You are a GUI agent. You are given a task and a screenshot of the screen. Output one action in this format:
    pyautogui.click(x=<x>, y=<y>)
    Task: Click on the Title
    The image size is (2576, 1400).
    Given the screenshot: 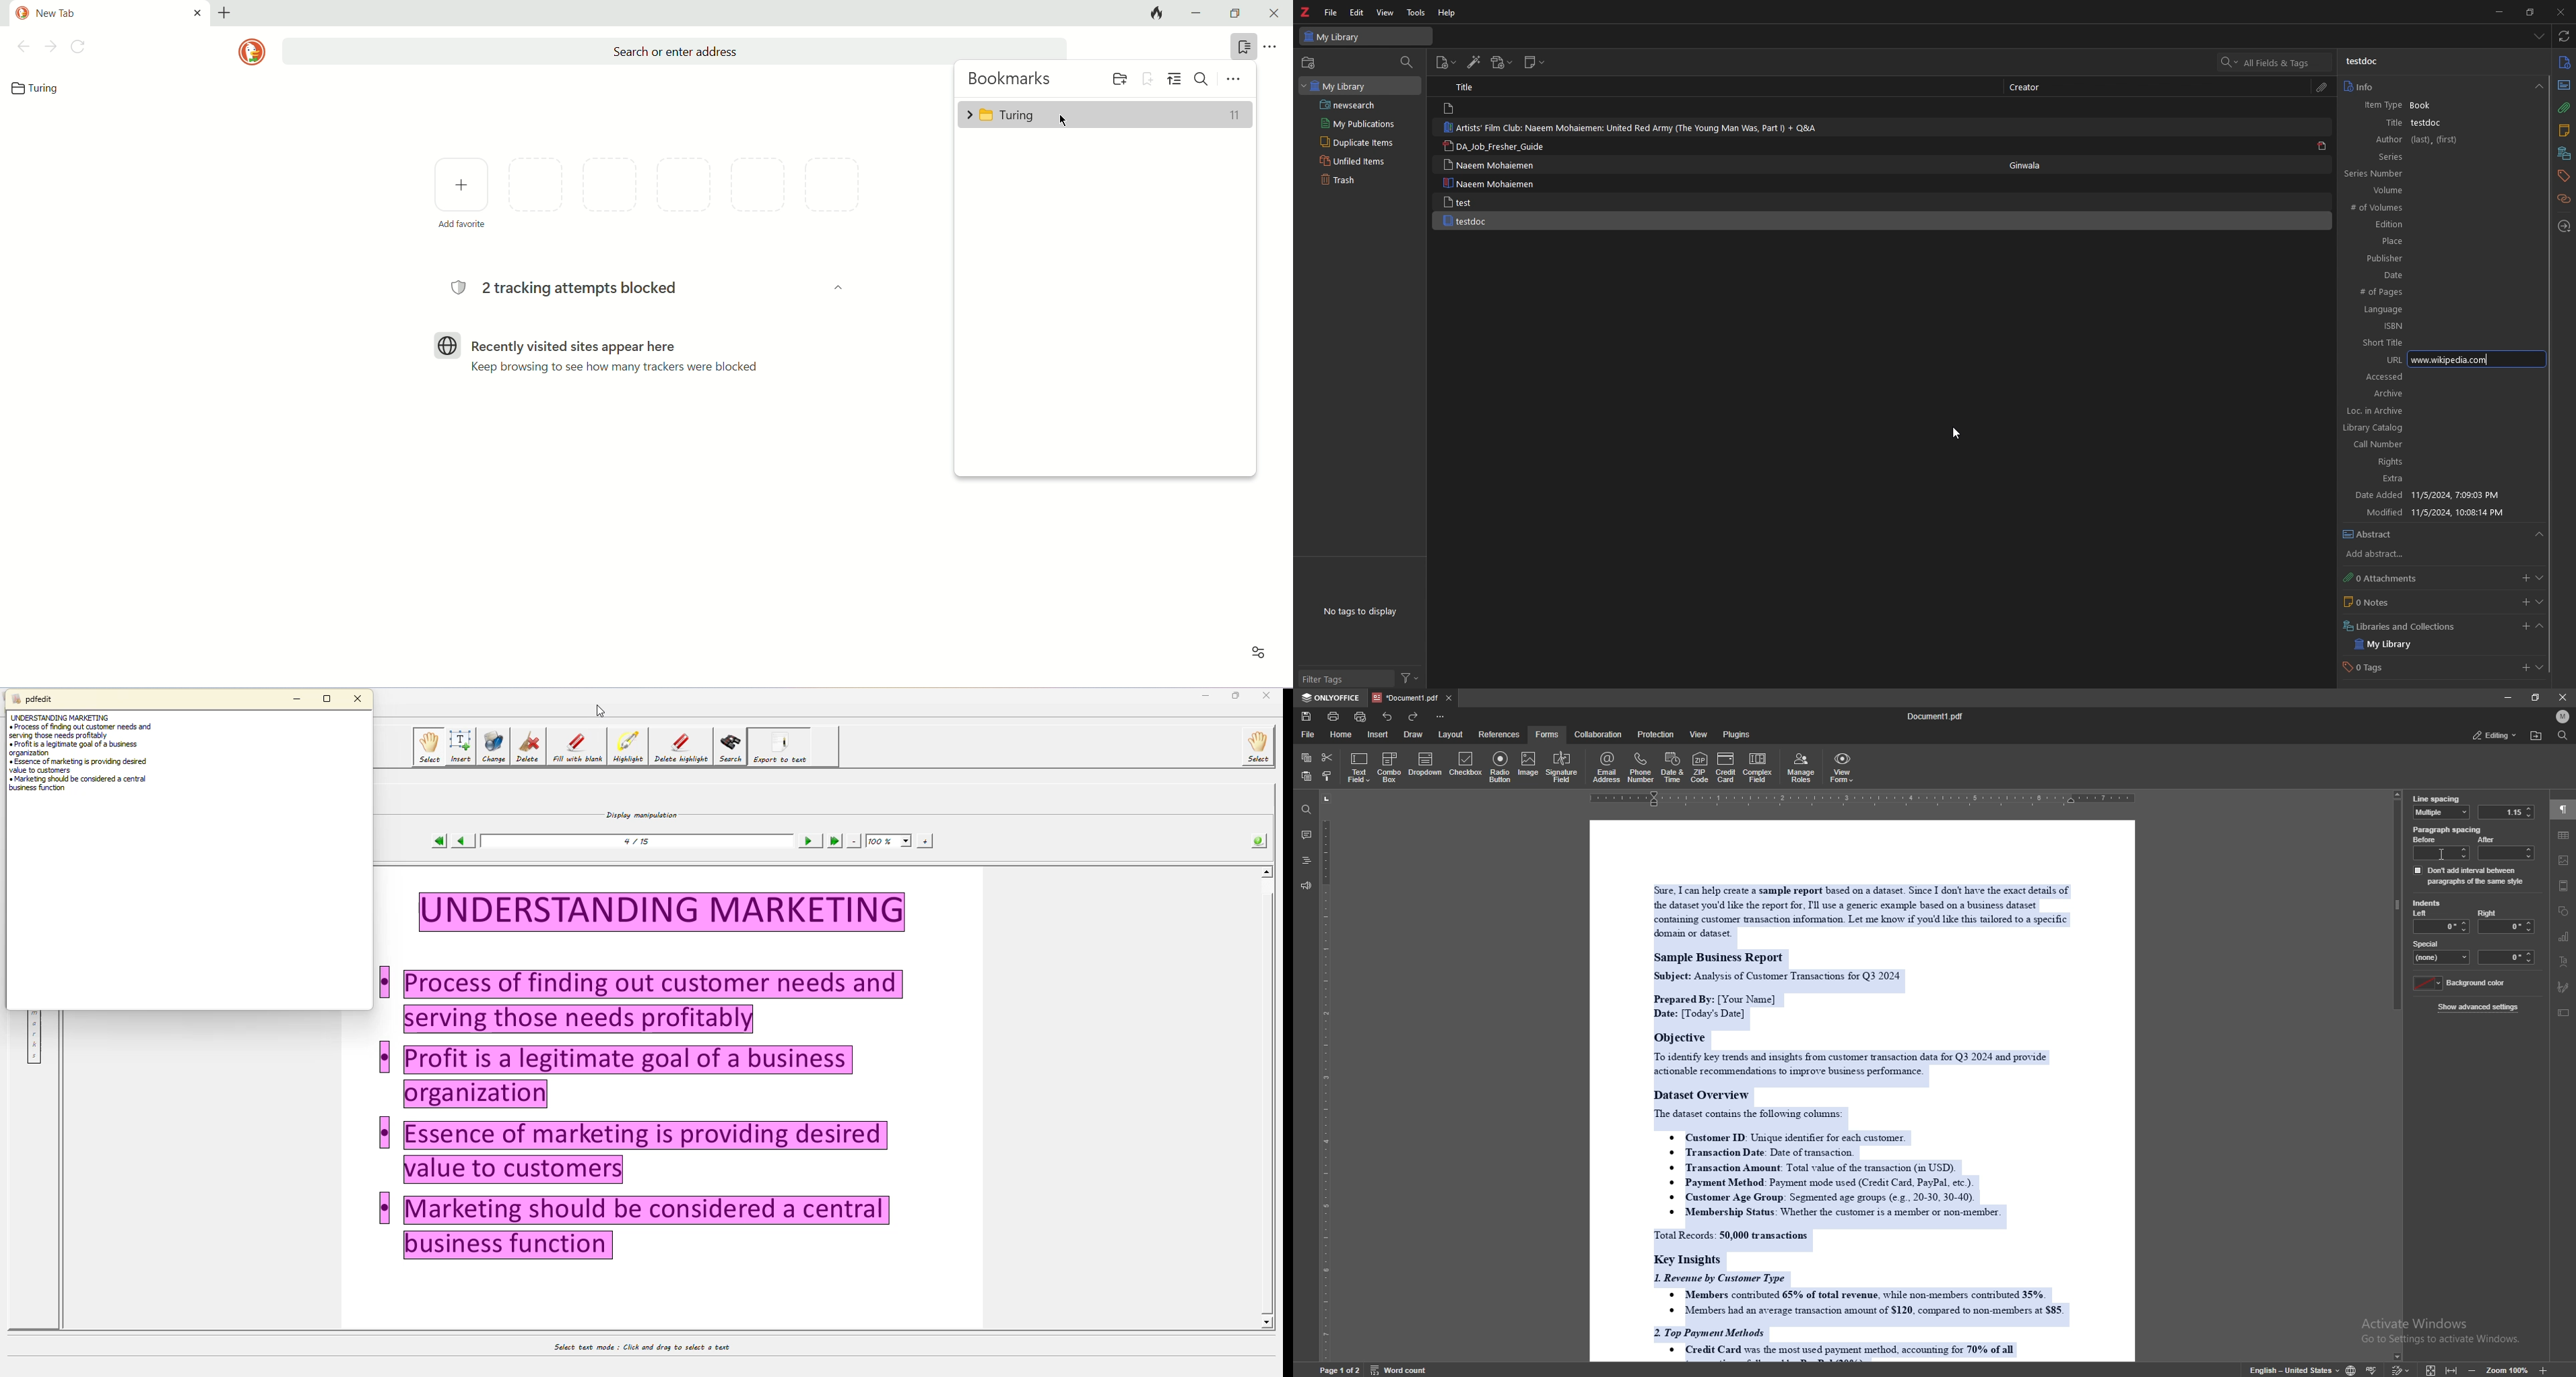 What is the action you would take?
    pyautogui.click(x=1471, y=87)
    